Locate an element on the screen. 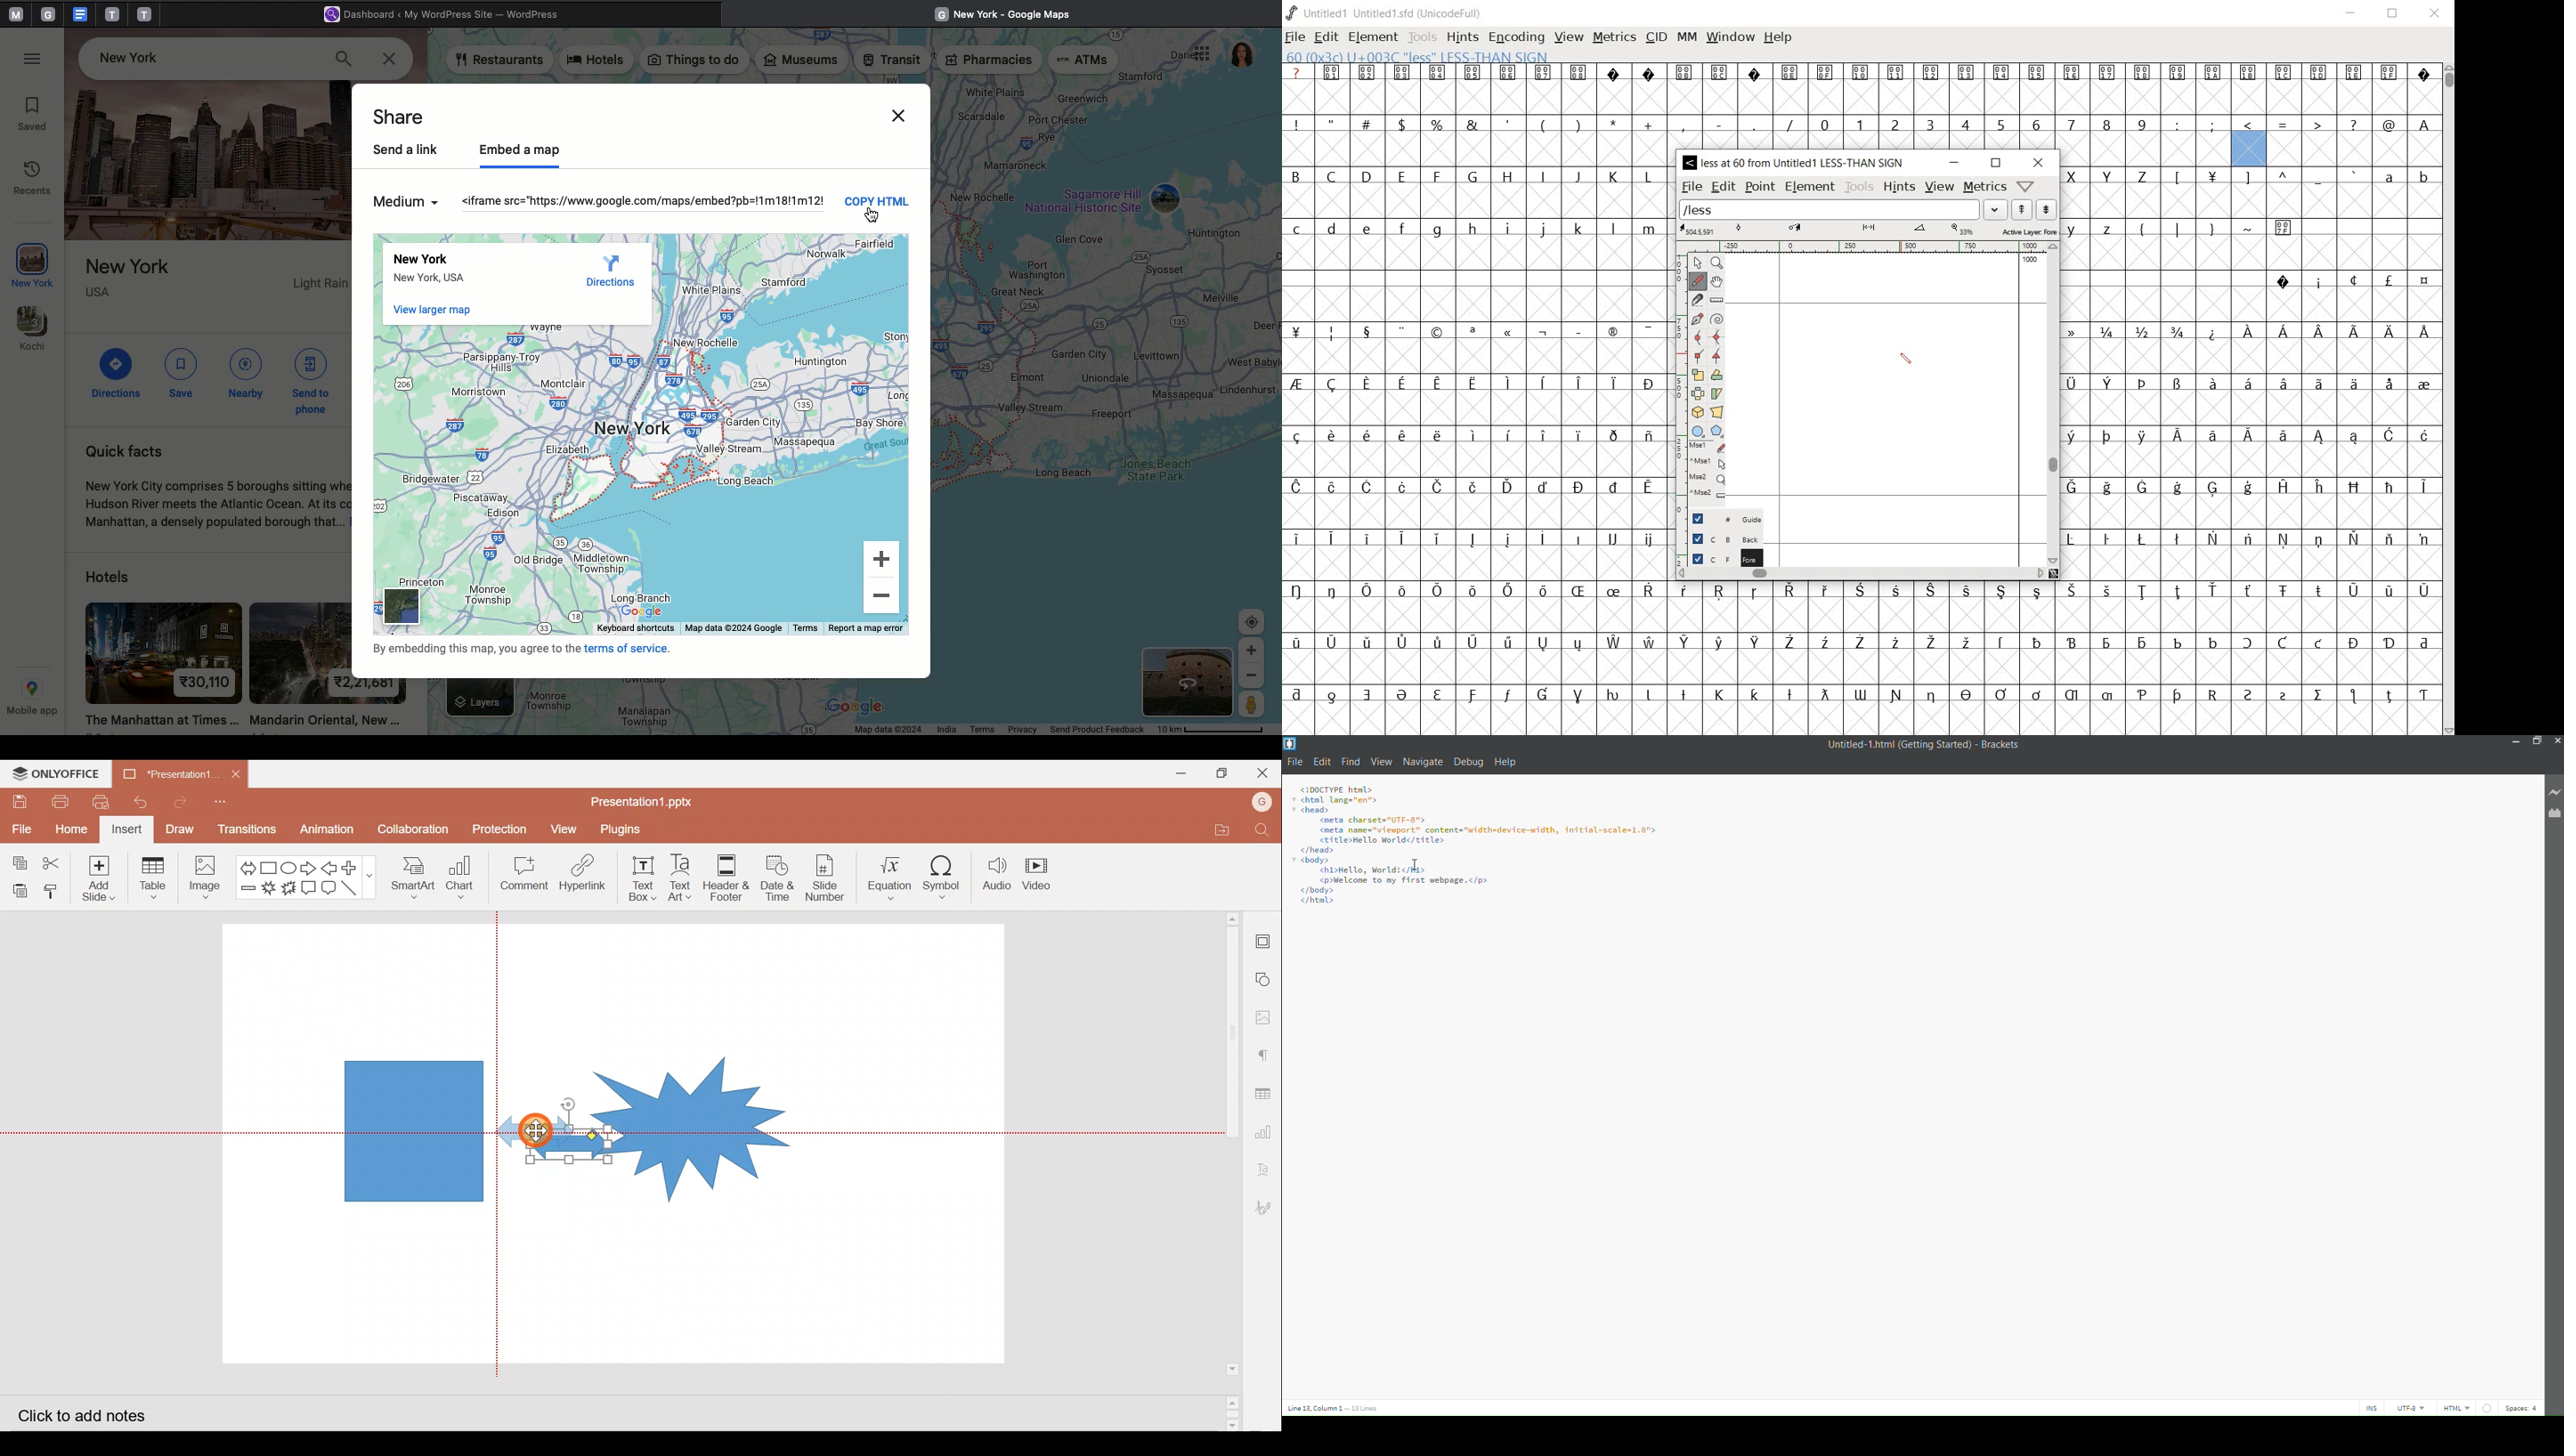  Table is located at coordinates (152, 880).